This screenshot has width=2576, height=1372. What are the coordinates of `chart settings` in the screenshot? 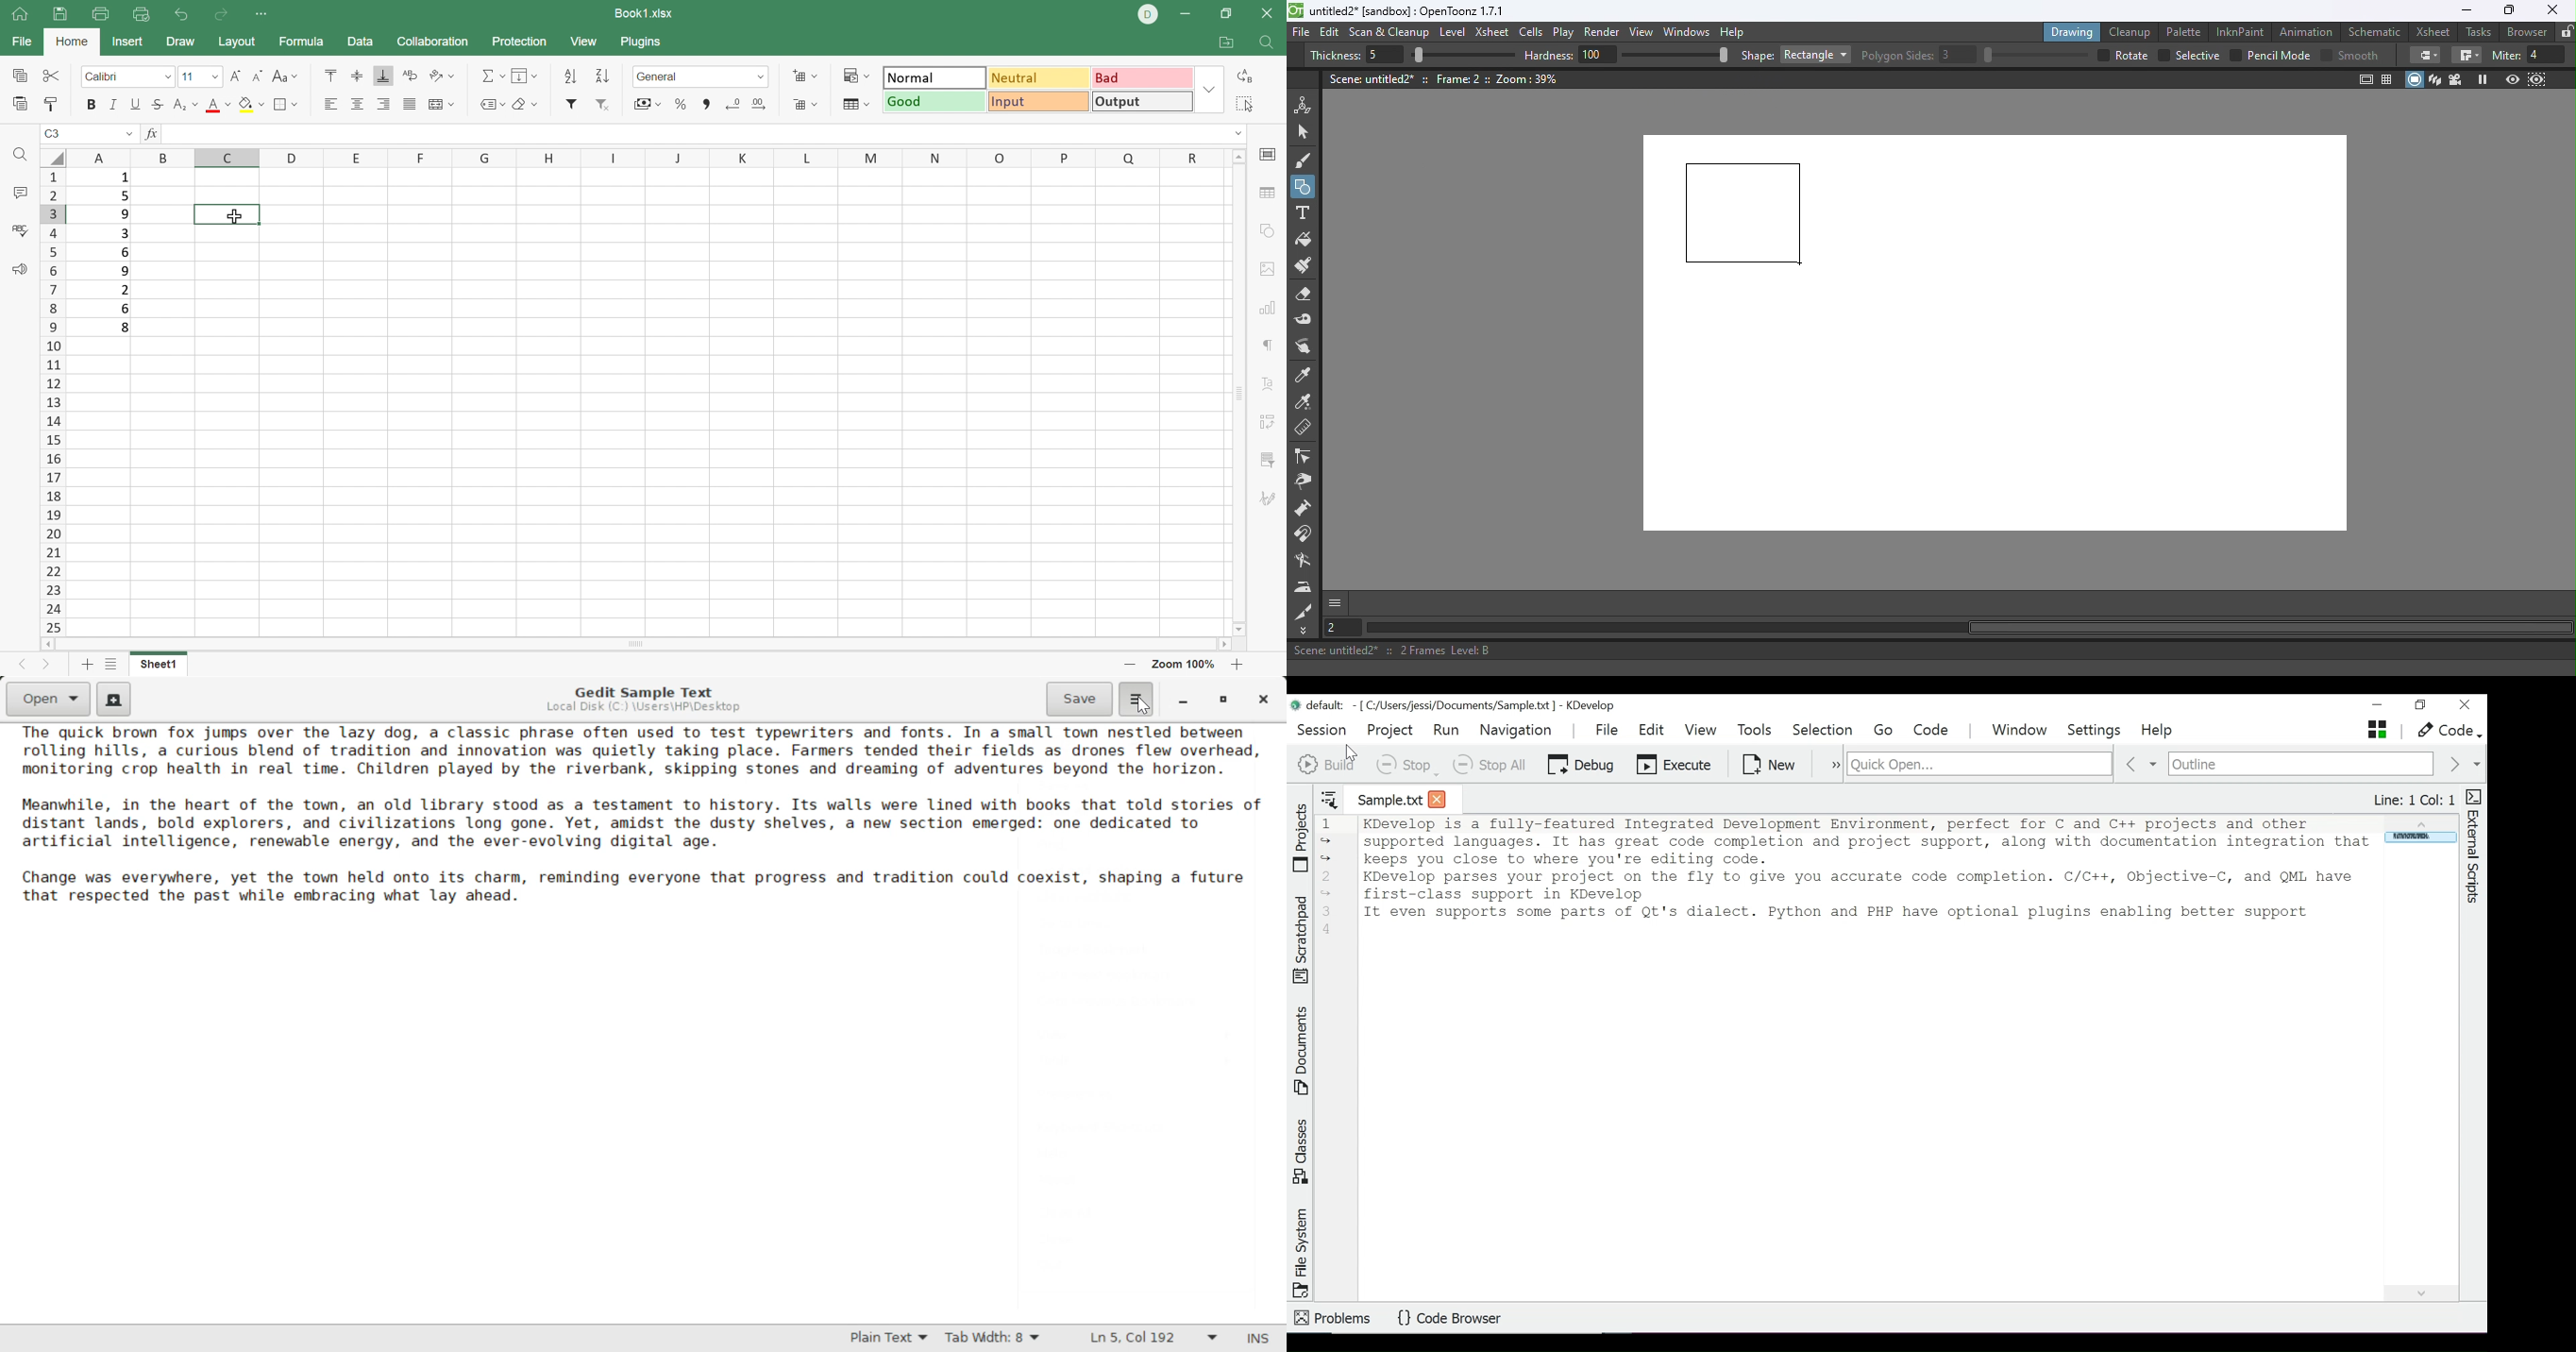 It's located at (1269, 309).